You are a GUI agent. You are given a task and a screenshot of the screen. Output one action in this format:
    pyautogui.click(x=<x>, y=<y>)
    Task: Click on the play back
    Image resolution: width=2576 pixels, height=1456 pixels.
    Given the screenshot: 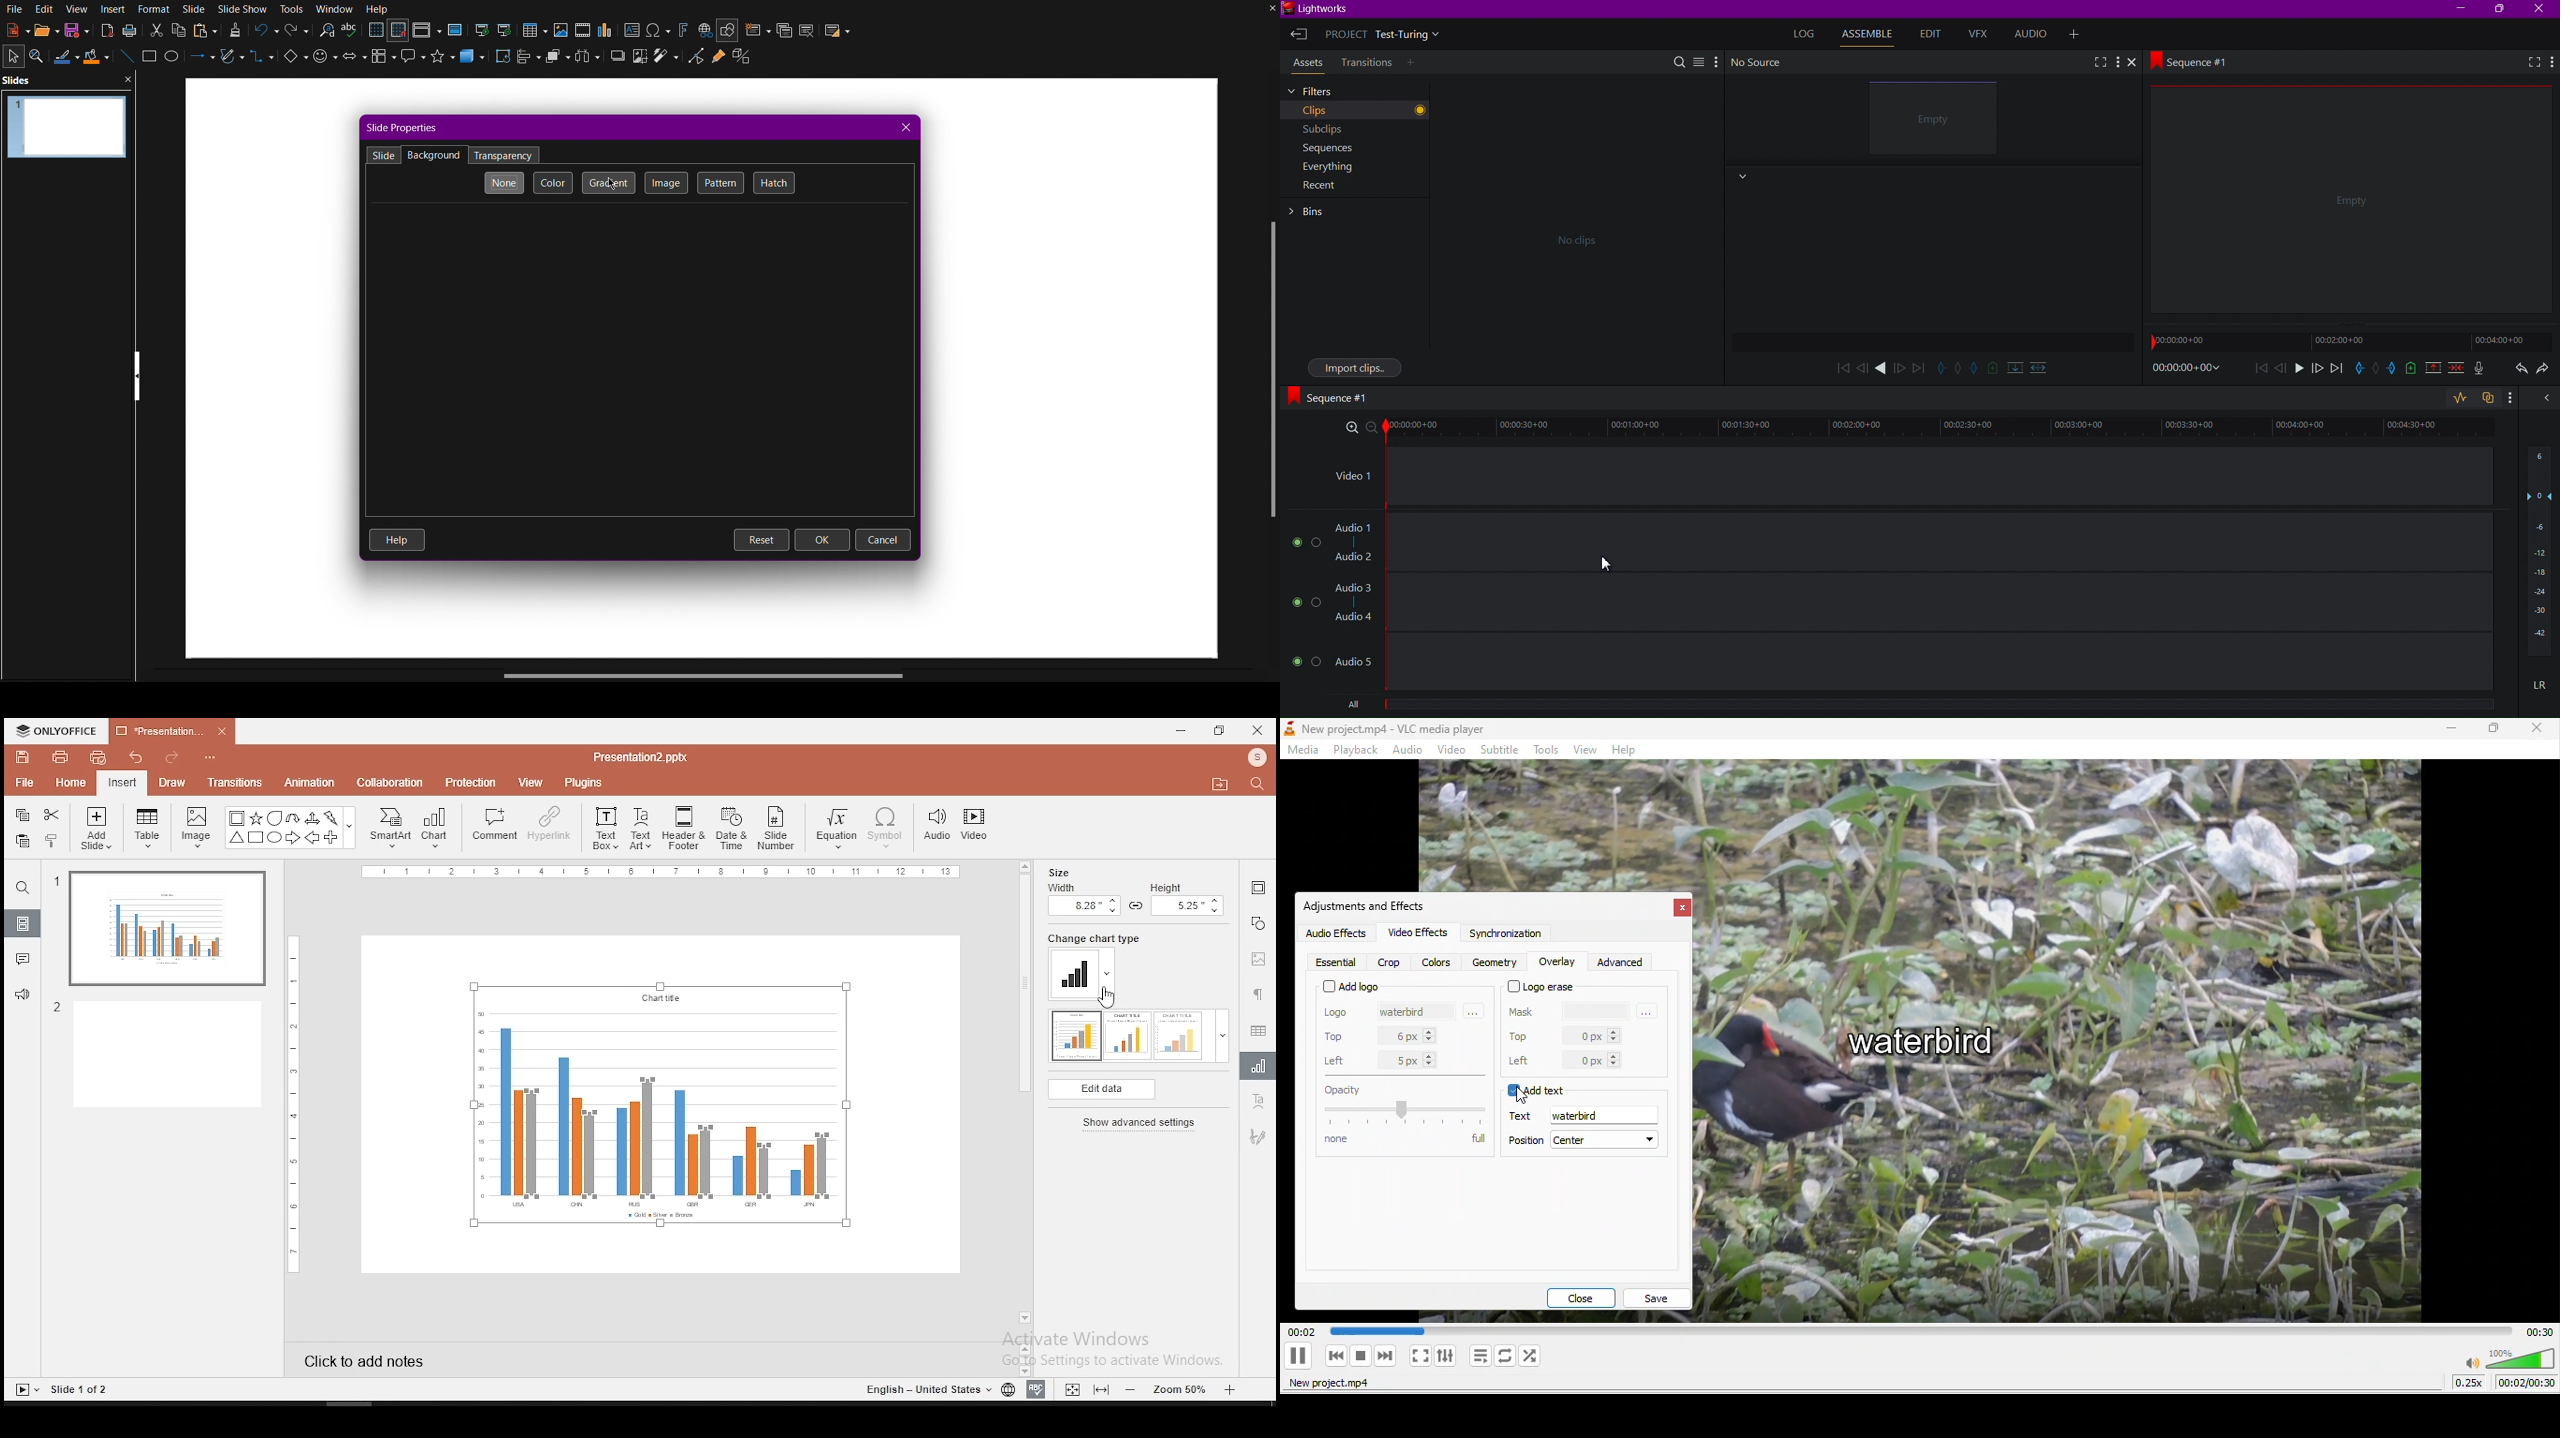 What is the action you would take?
    pyautogui.click(x=1842, y=367)
    